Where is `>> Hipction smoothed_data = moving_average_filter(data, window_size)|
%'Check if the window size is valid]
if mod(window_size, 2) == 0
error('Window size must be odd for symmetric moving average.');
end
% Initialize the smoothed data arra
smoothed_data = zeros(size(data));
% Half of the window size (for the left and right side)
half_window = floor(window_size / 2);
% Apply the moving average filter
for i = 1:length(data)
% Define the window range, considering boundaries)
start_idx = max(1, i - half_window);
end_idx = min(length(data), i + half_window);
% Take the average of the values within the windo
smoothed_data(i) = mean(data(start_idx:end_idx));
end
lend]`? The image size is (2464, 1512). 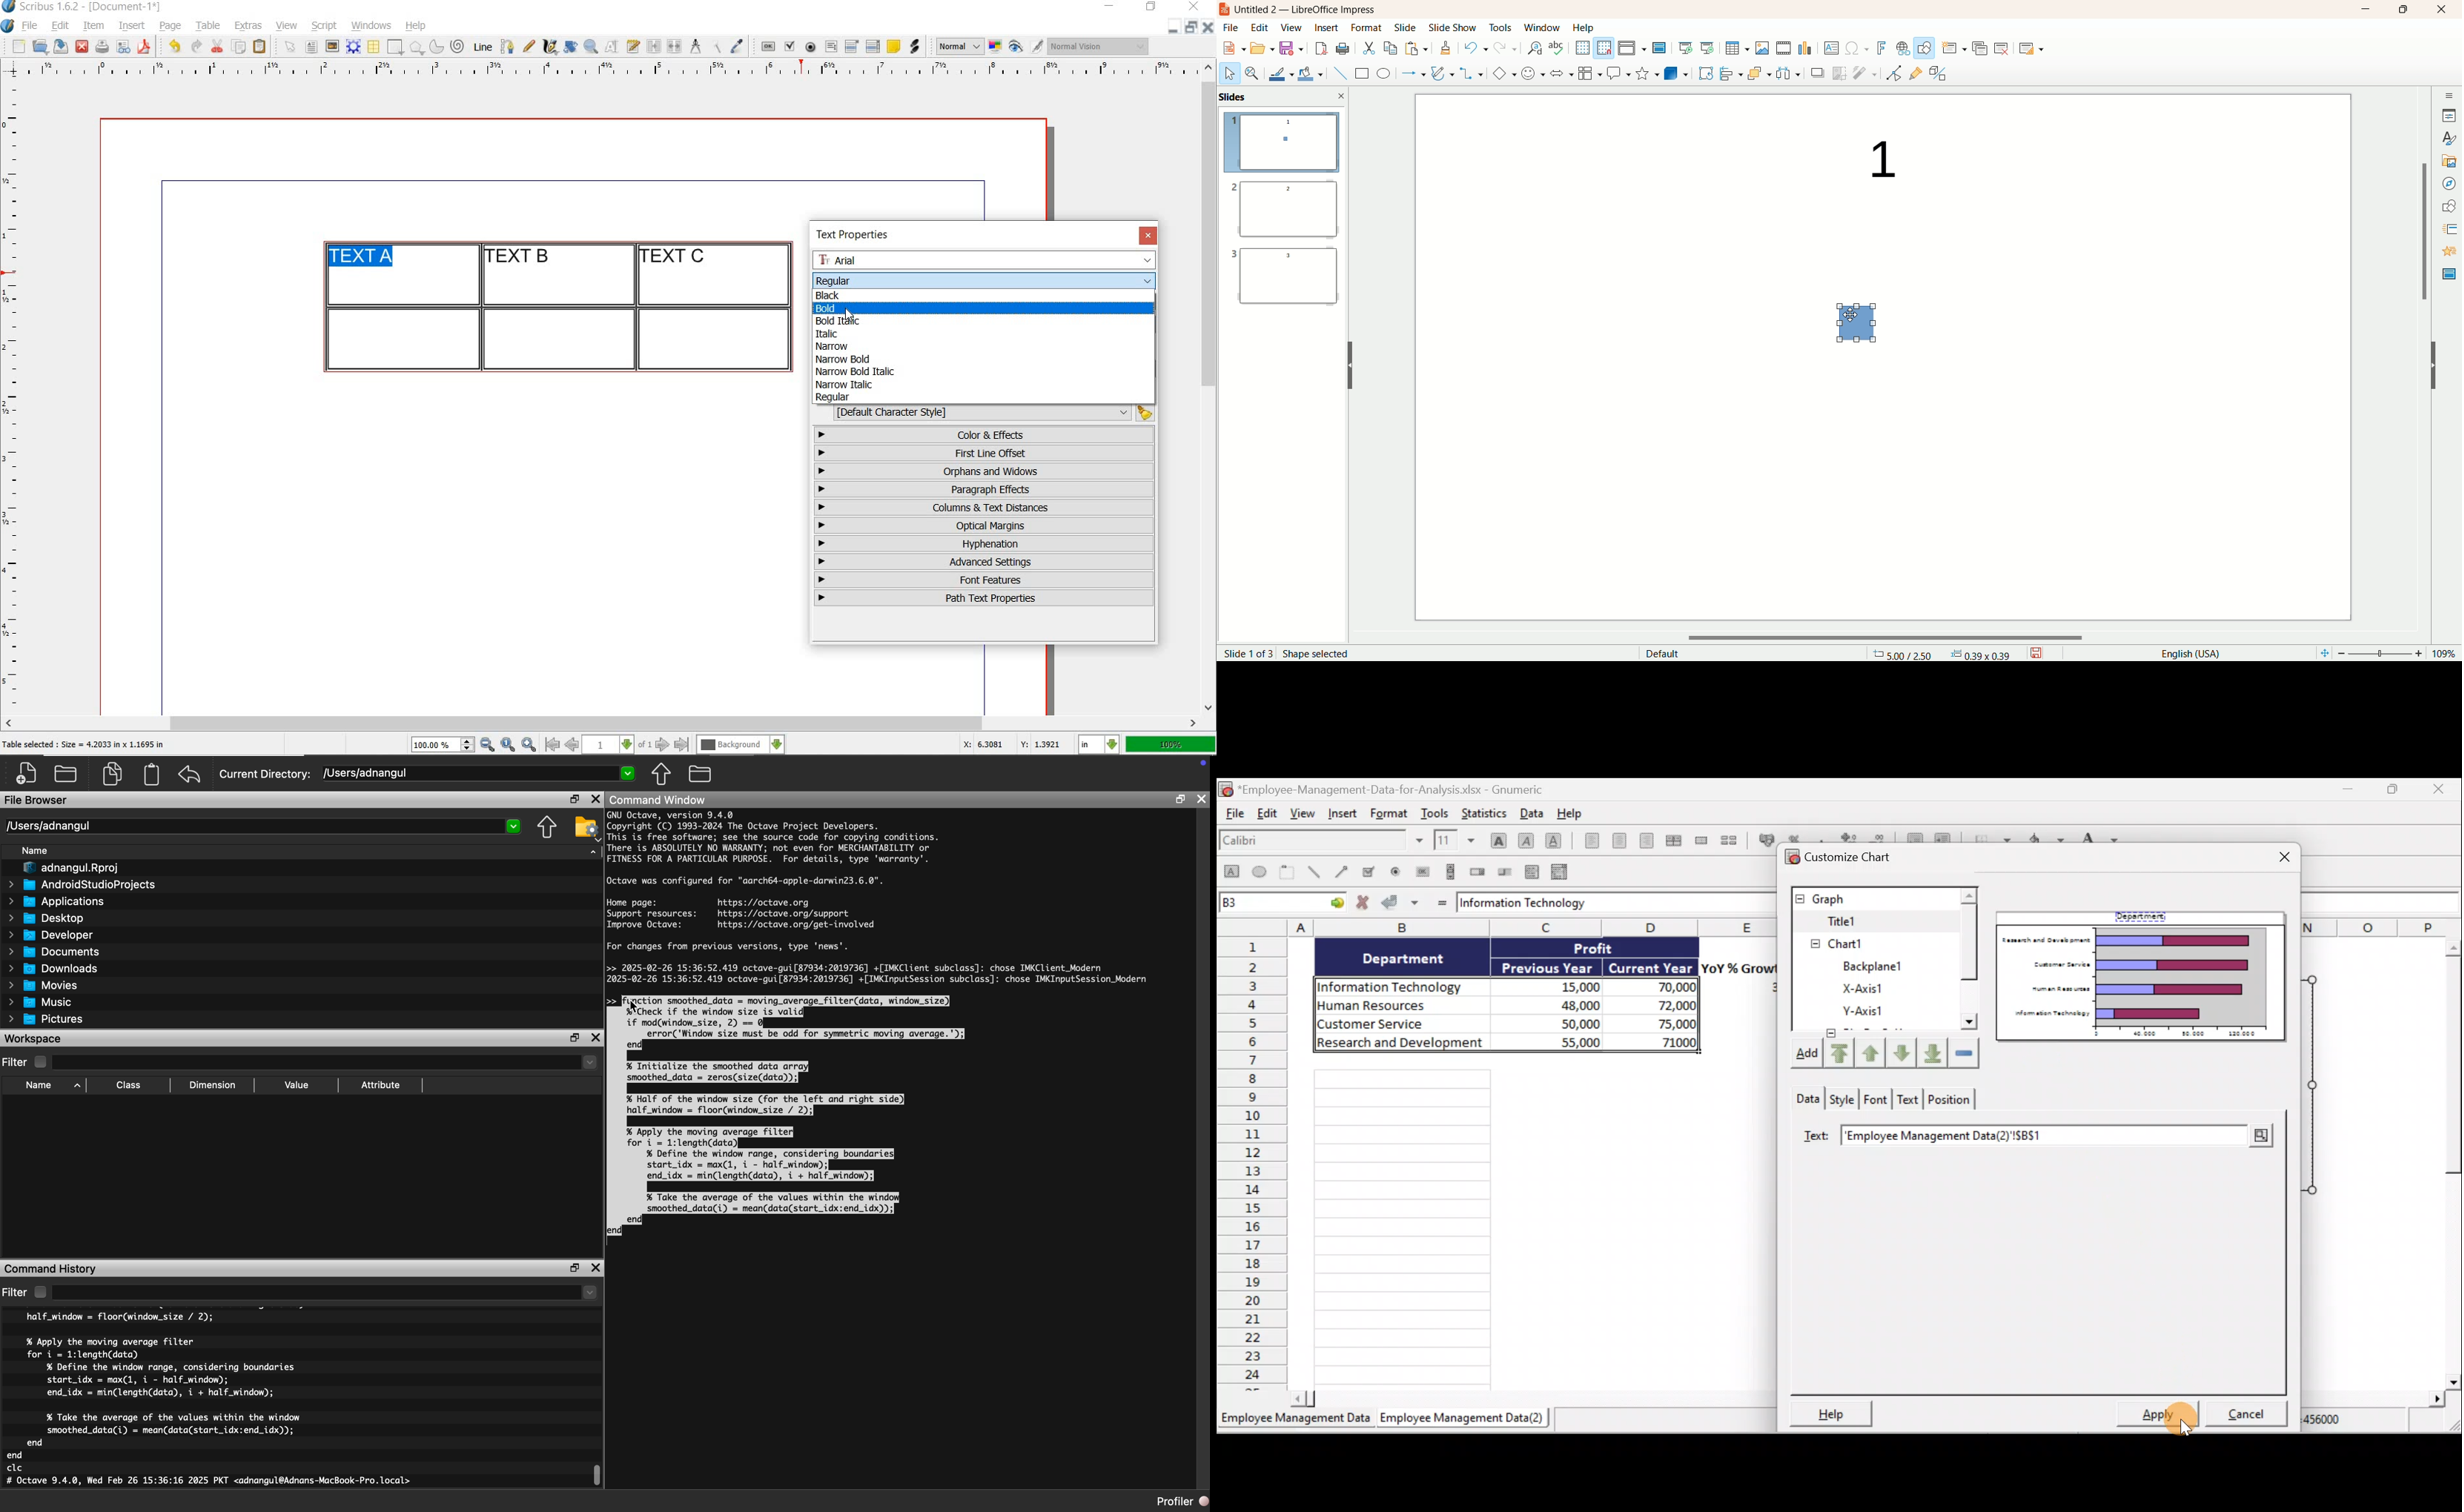
>> Hipction smoothed_data = moving_average_filter(data, window_size)|
%'Check if the window size is valid]
if mod(window_size, 2) == 0
error('Window size must be odd for symmetric moving average.');
end
% Initialize the smoothed data arra
smoothed_data = zeros(size(data));
% Half of the window size (for the left and right side)
half_window = floor(window_size / 2);
% Apply the moving average filter
for i = 1:length(data)
% Define the window range, considering boundaries)
start_idx = max(1, i - half_window);
end_idx = min(length(data), i + half_window);
% Take the average of the values within the windo
smoothed_data(i) = mean(data(start_idx:end_idx));
end
lend] is located at coordinates (795, 1116).